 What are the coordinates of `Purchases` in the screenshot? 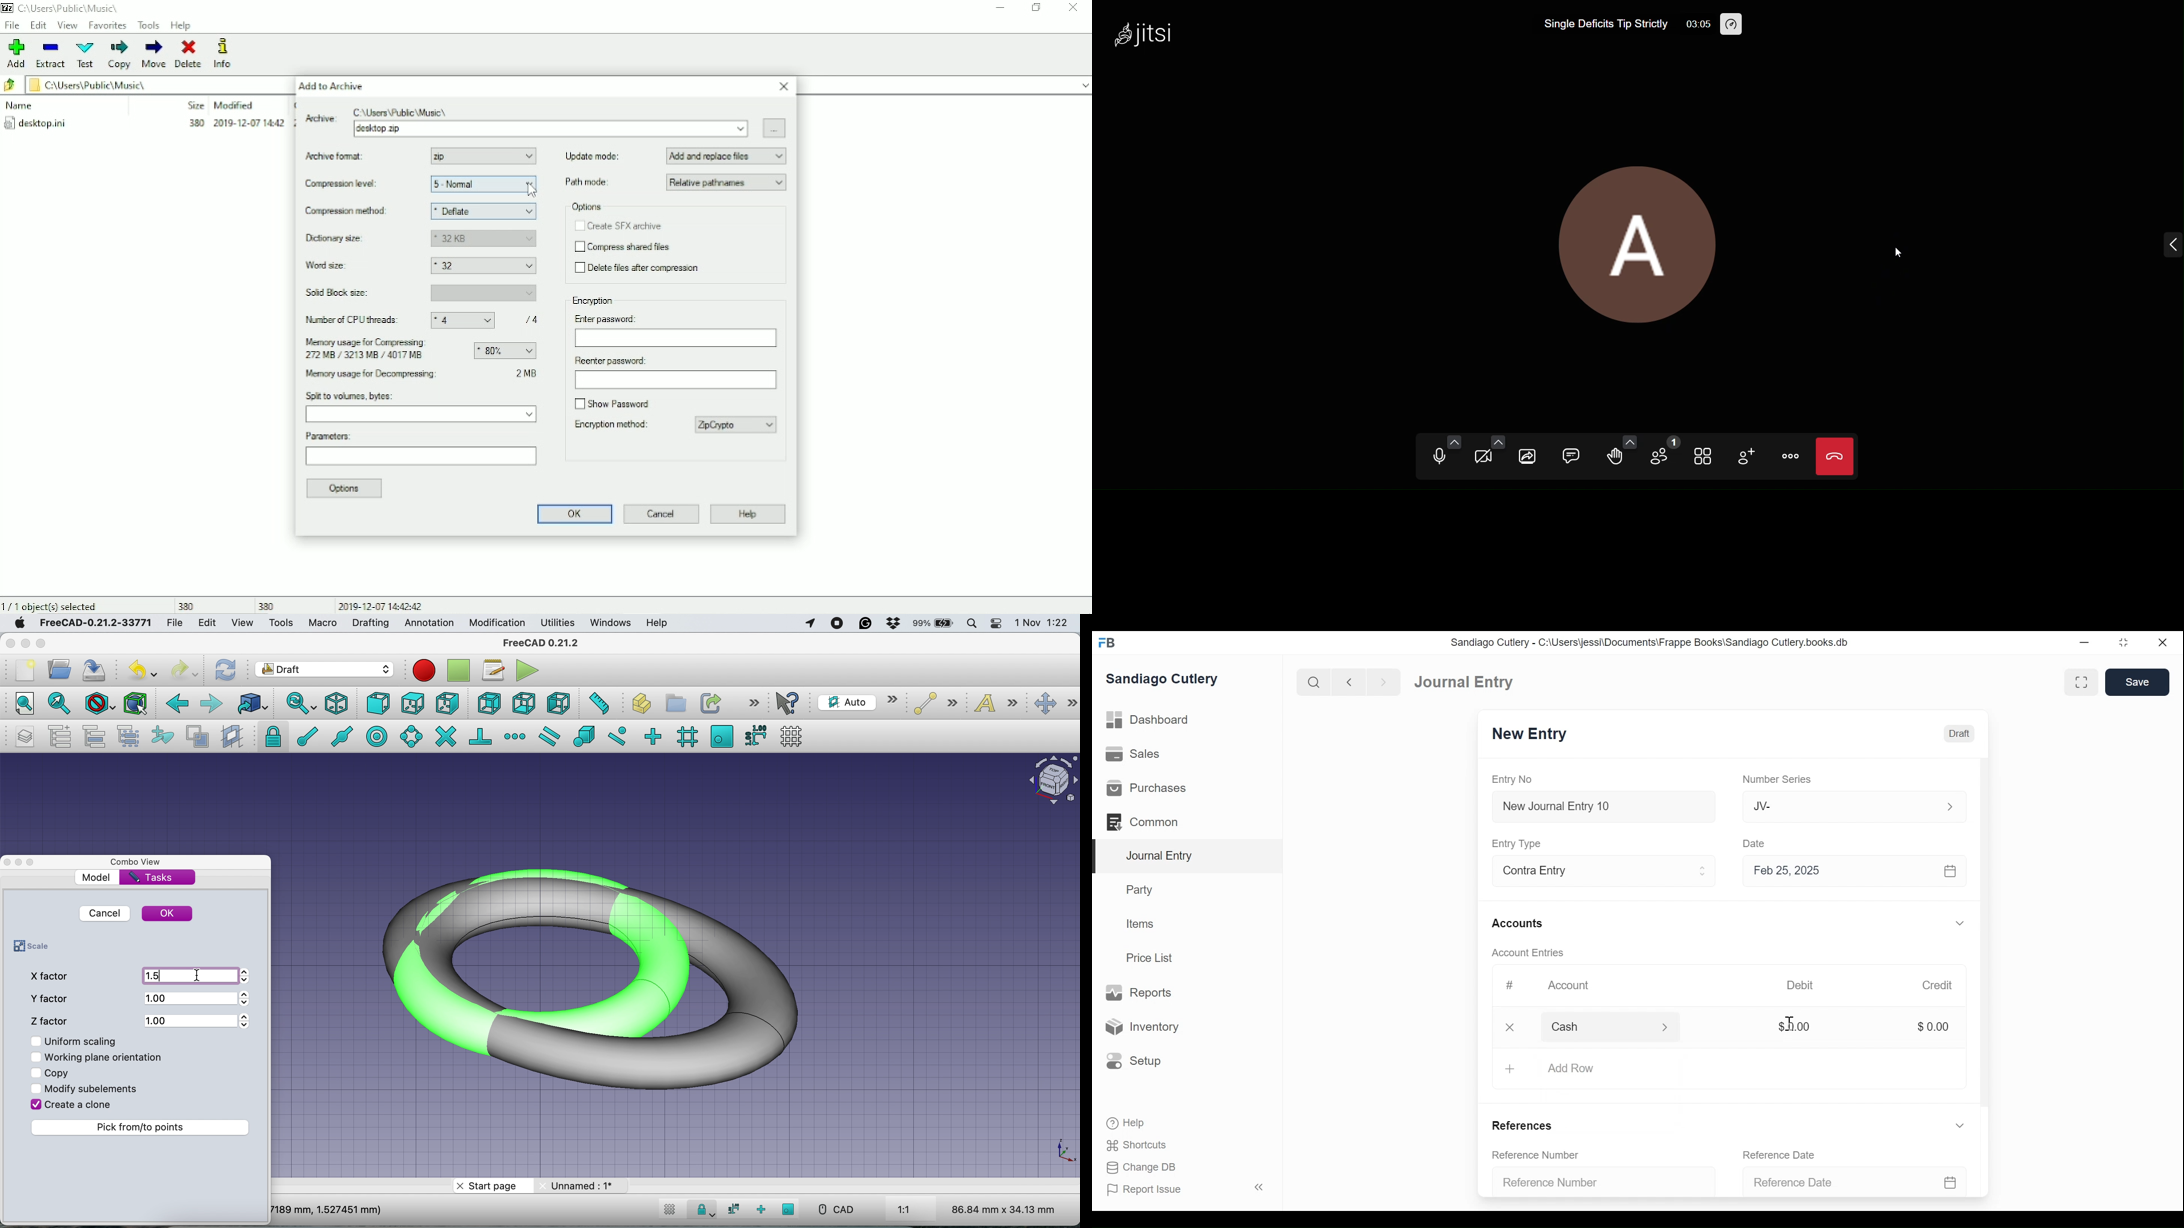 It's located at (1147, 789).